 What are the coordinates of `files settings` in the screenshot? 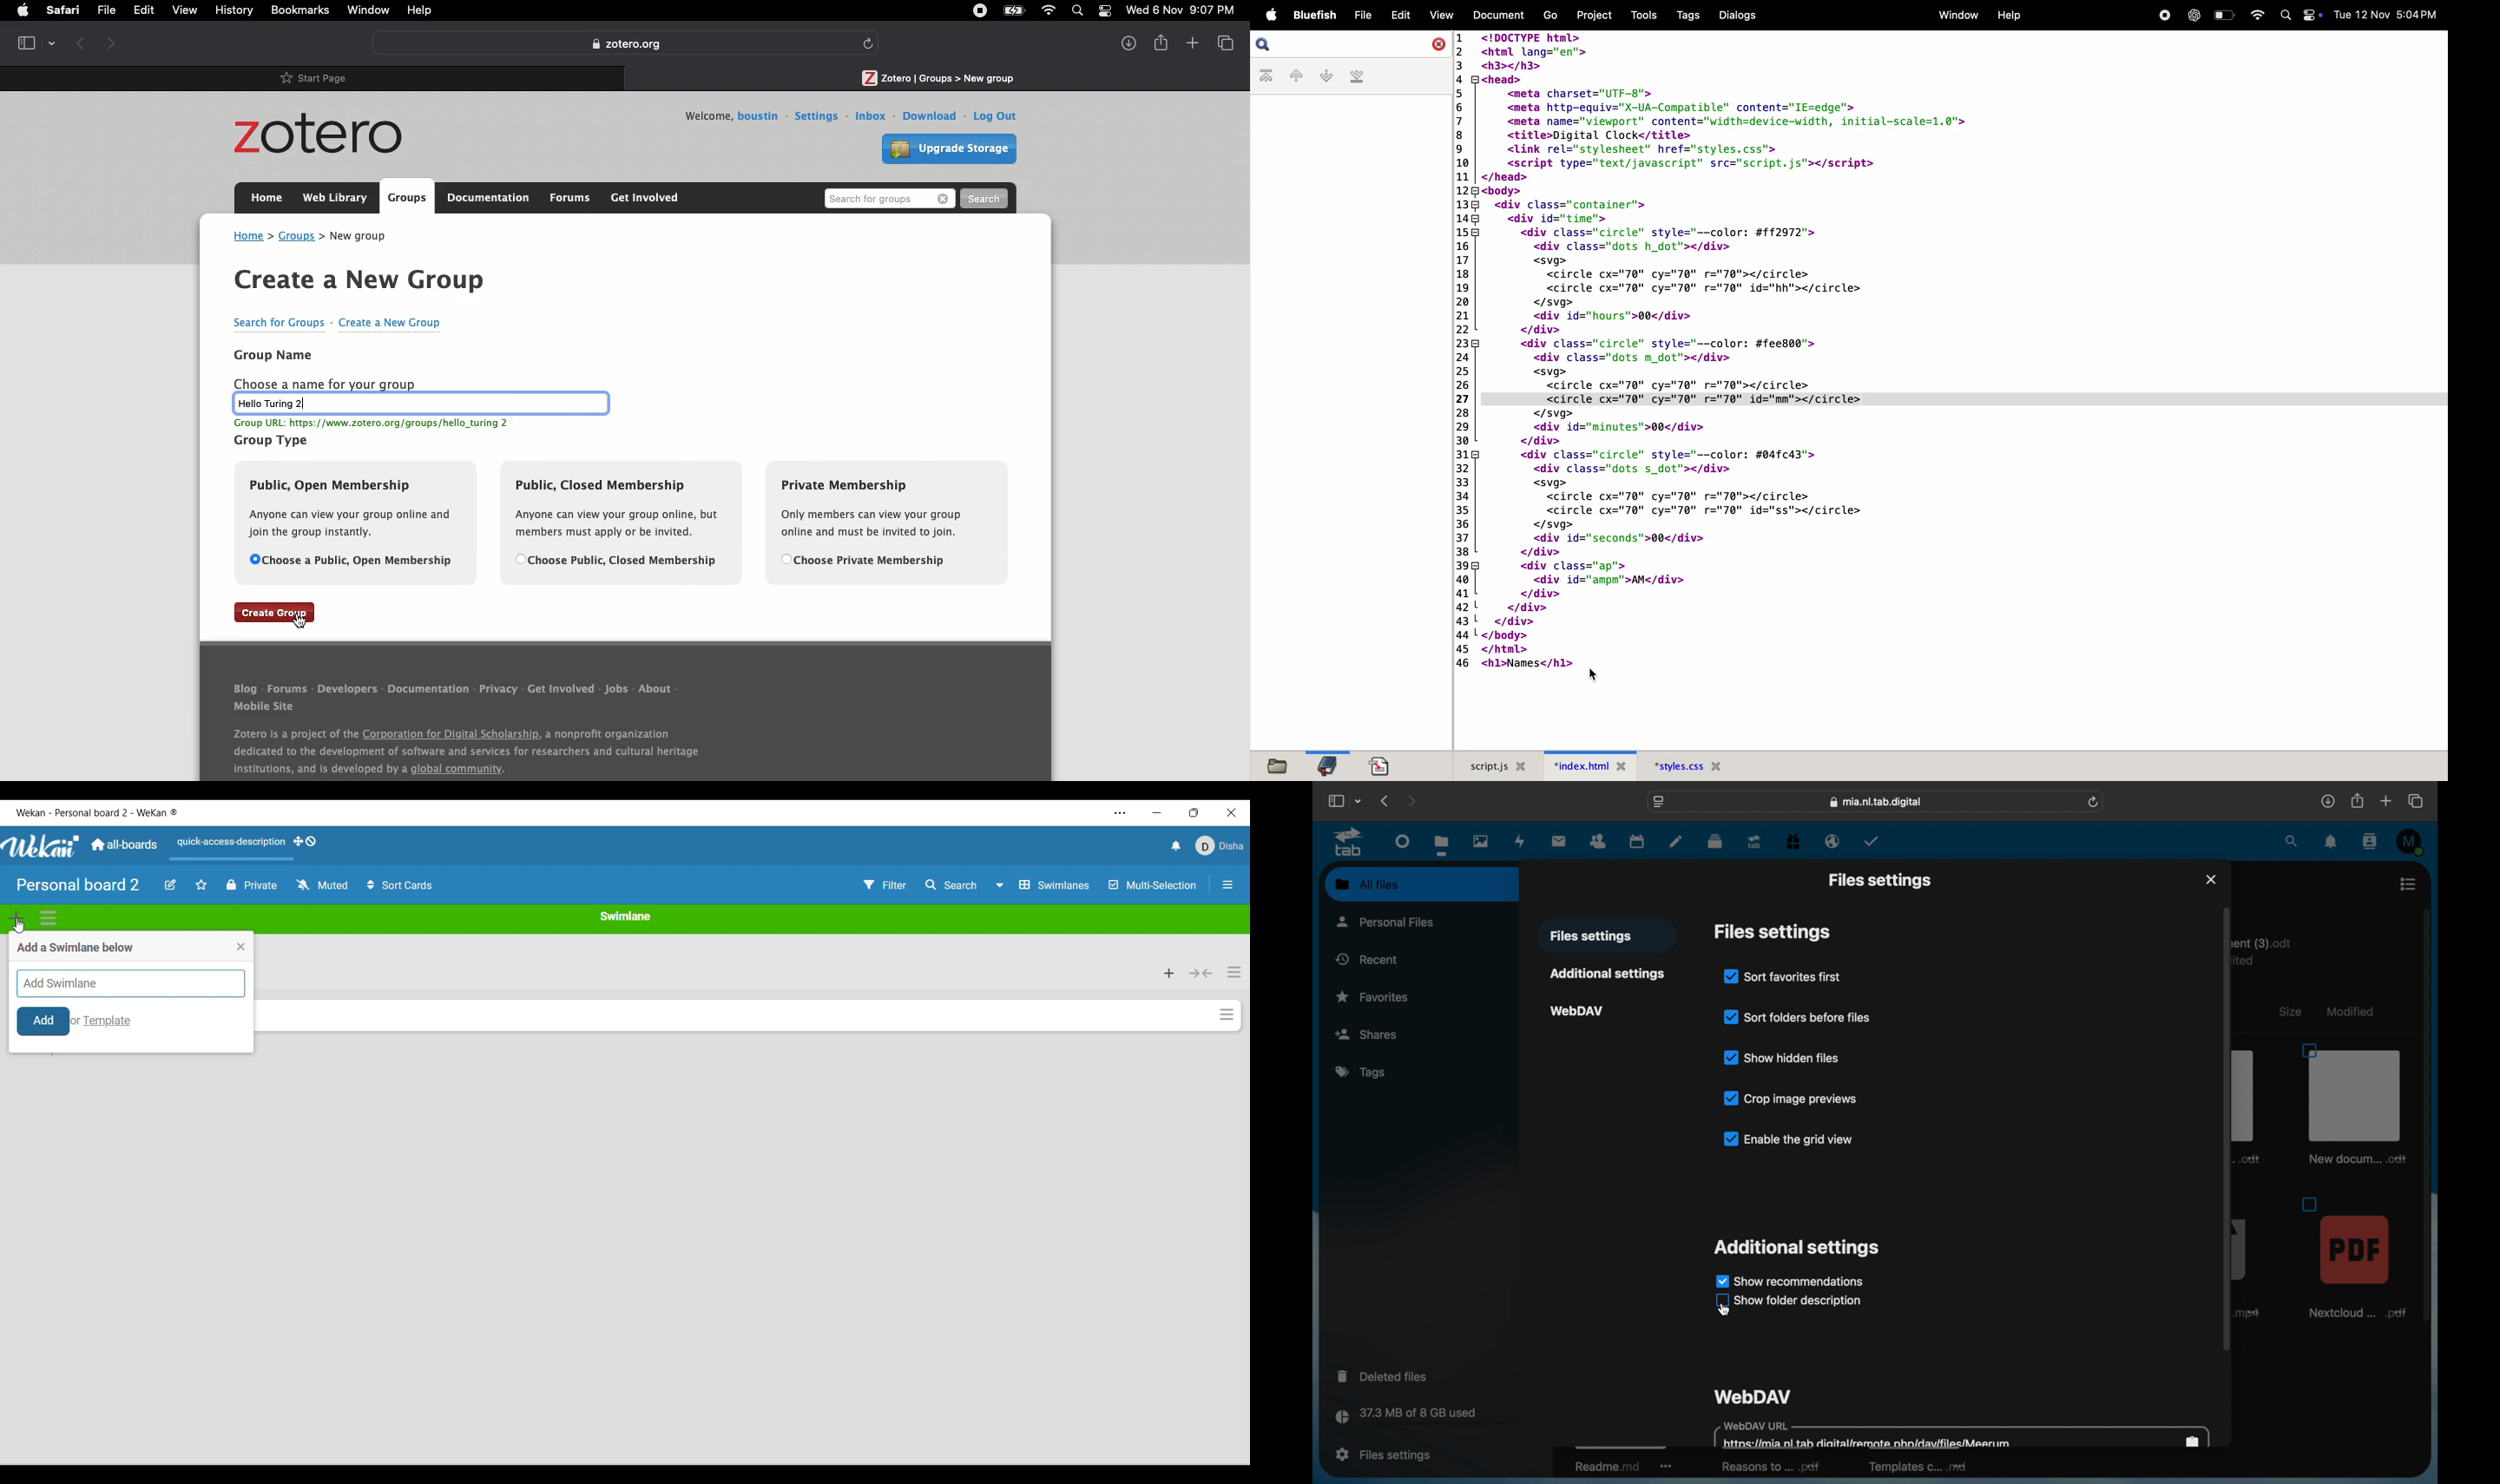 It's located at (1383, 1455).